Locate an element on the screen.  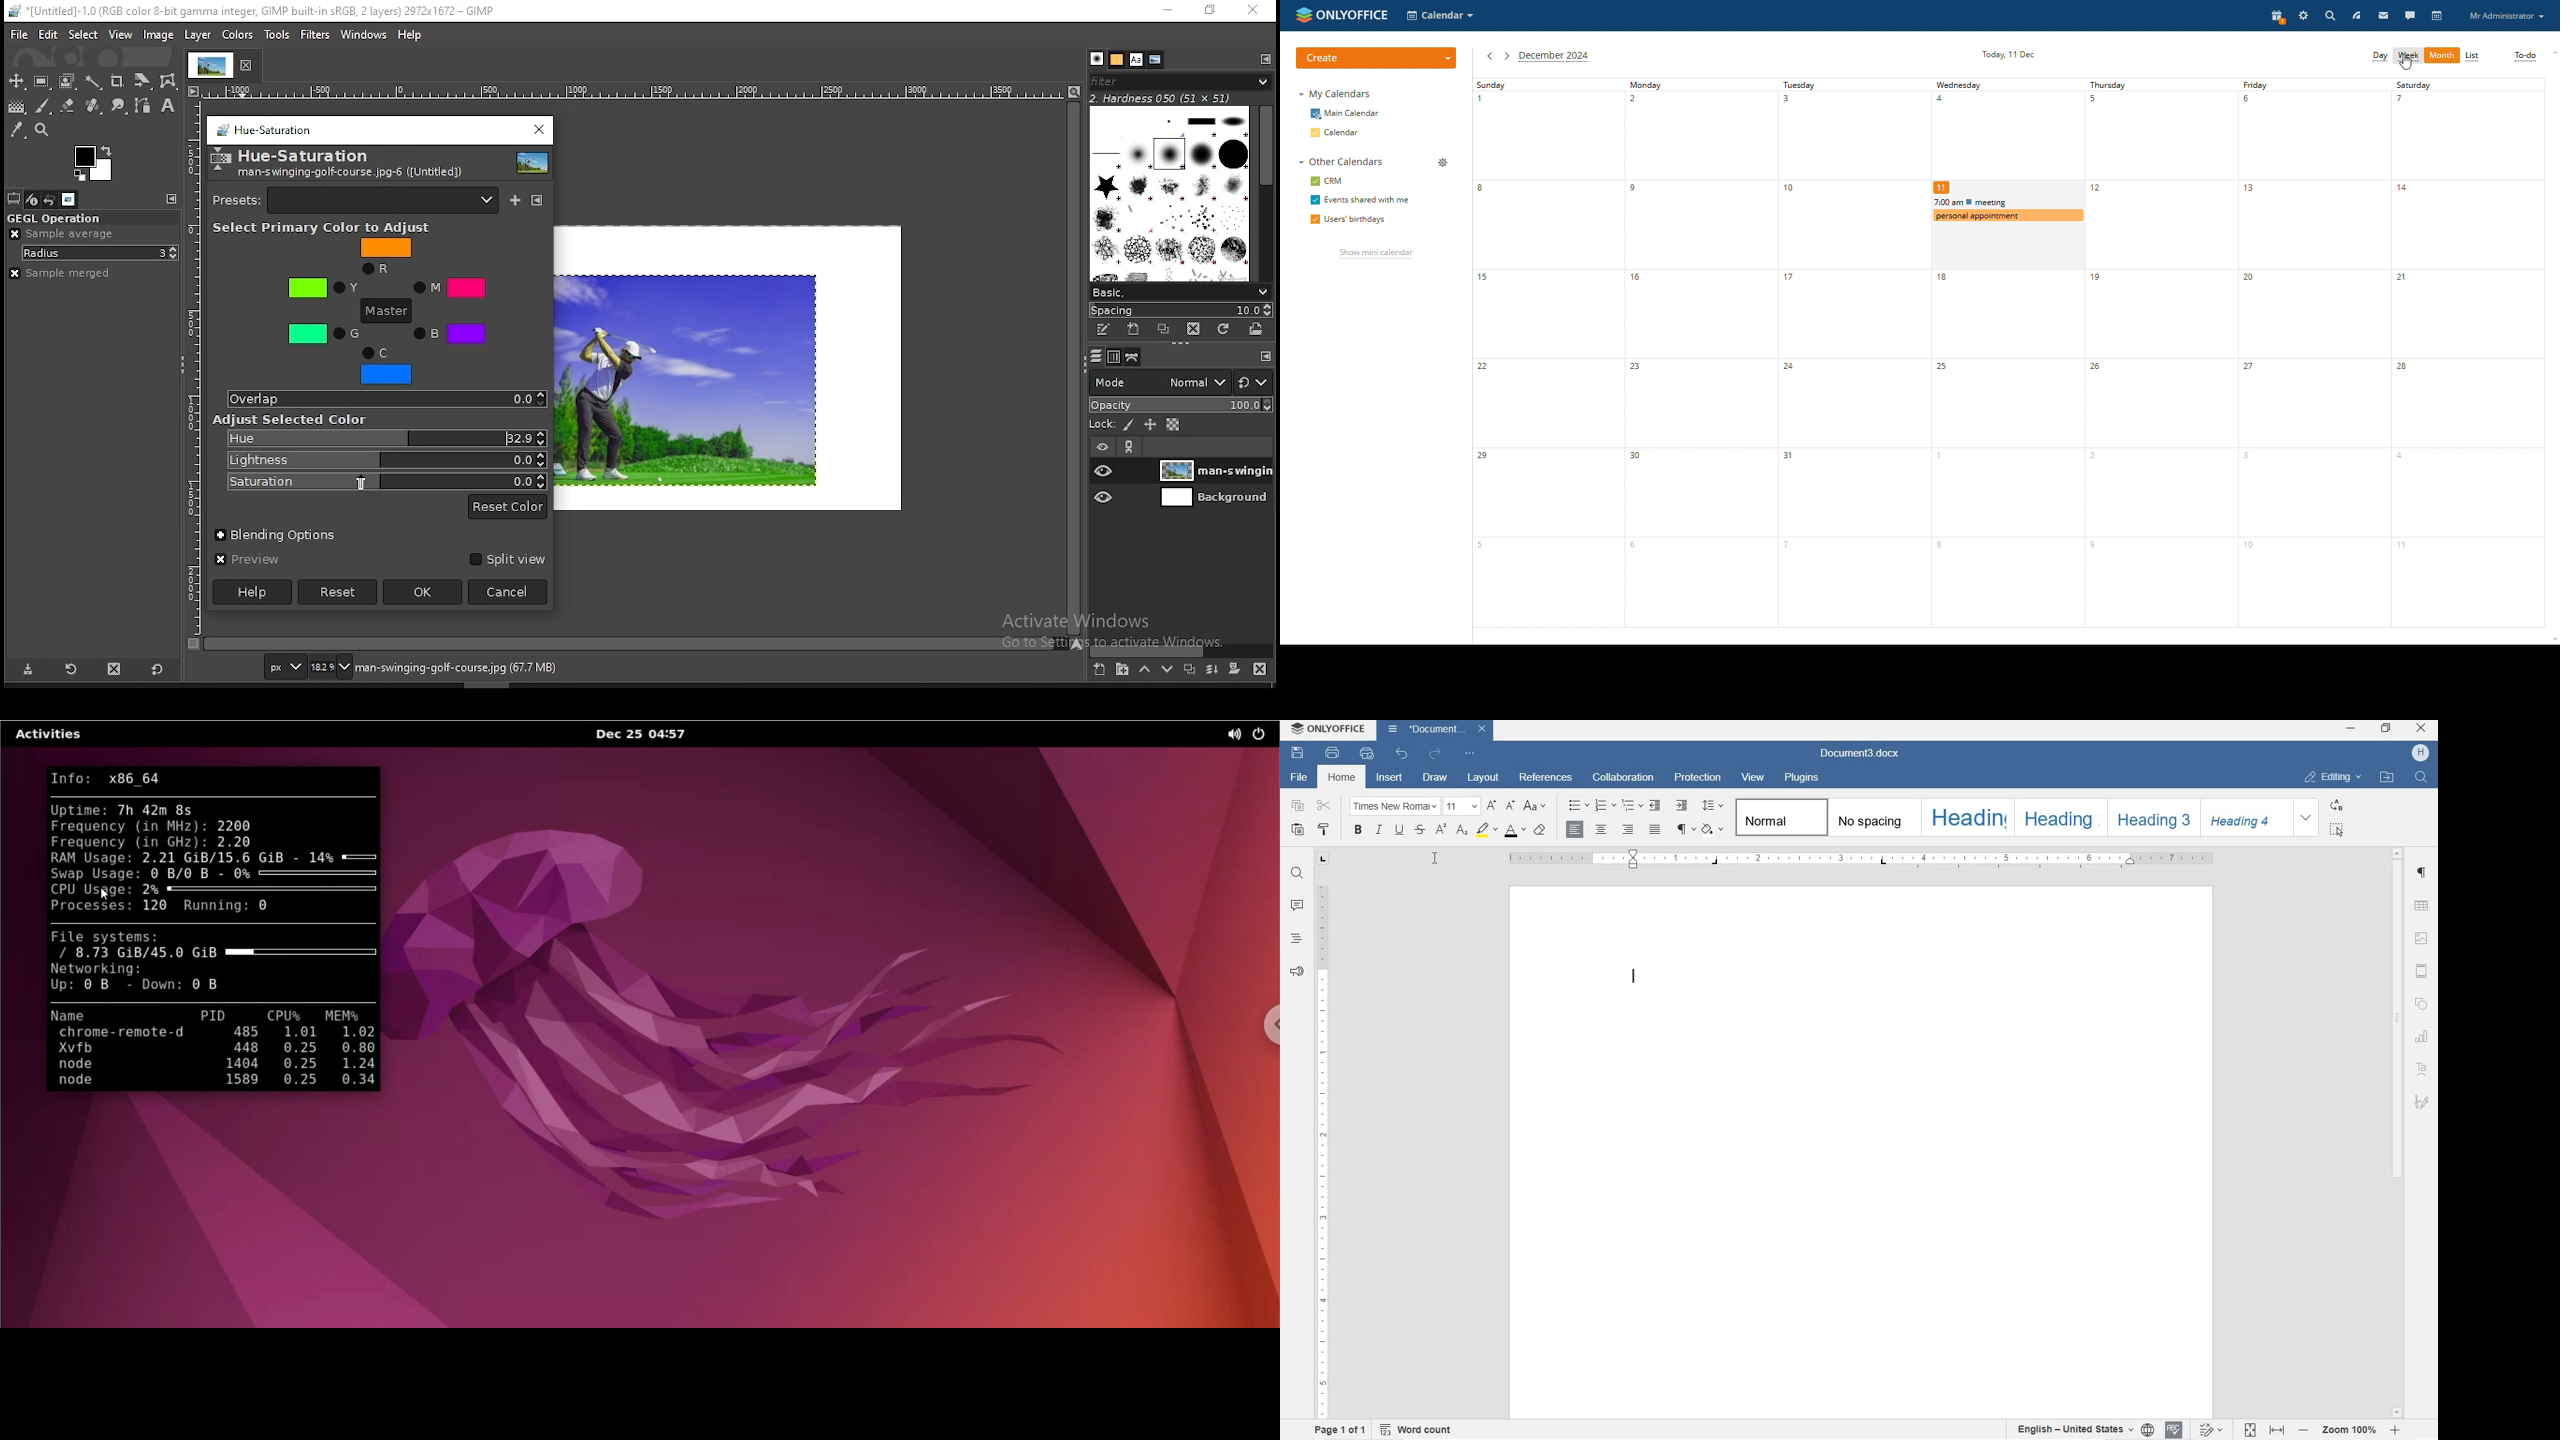
INSERT is located at coordinates (1390, 778).